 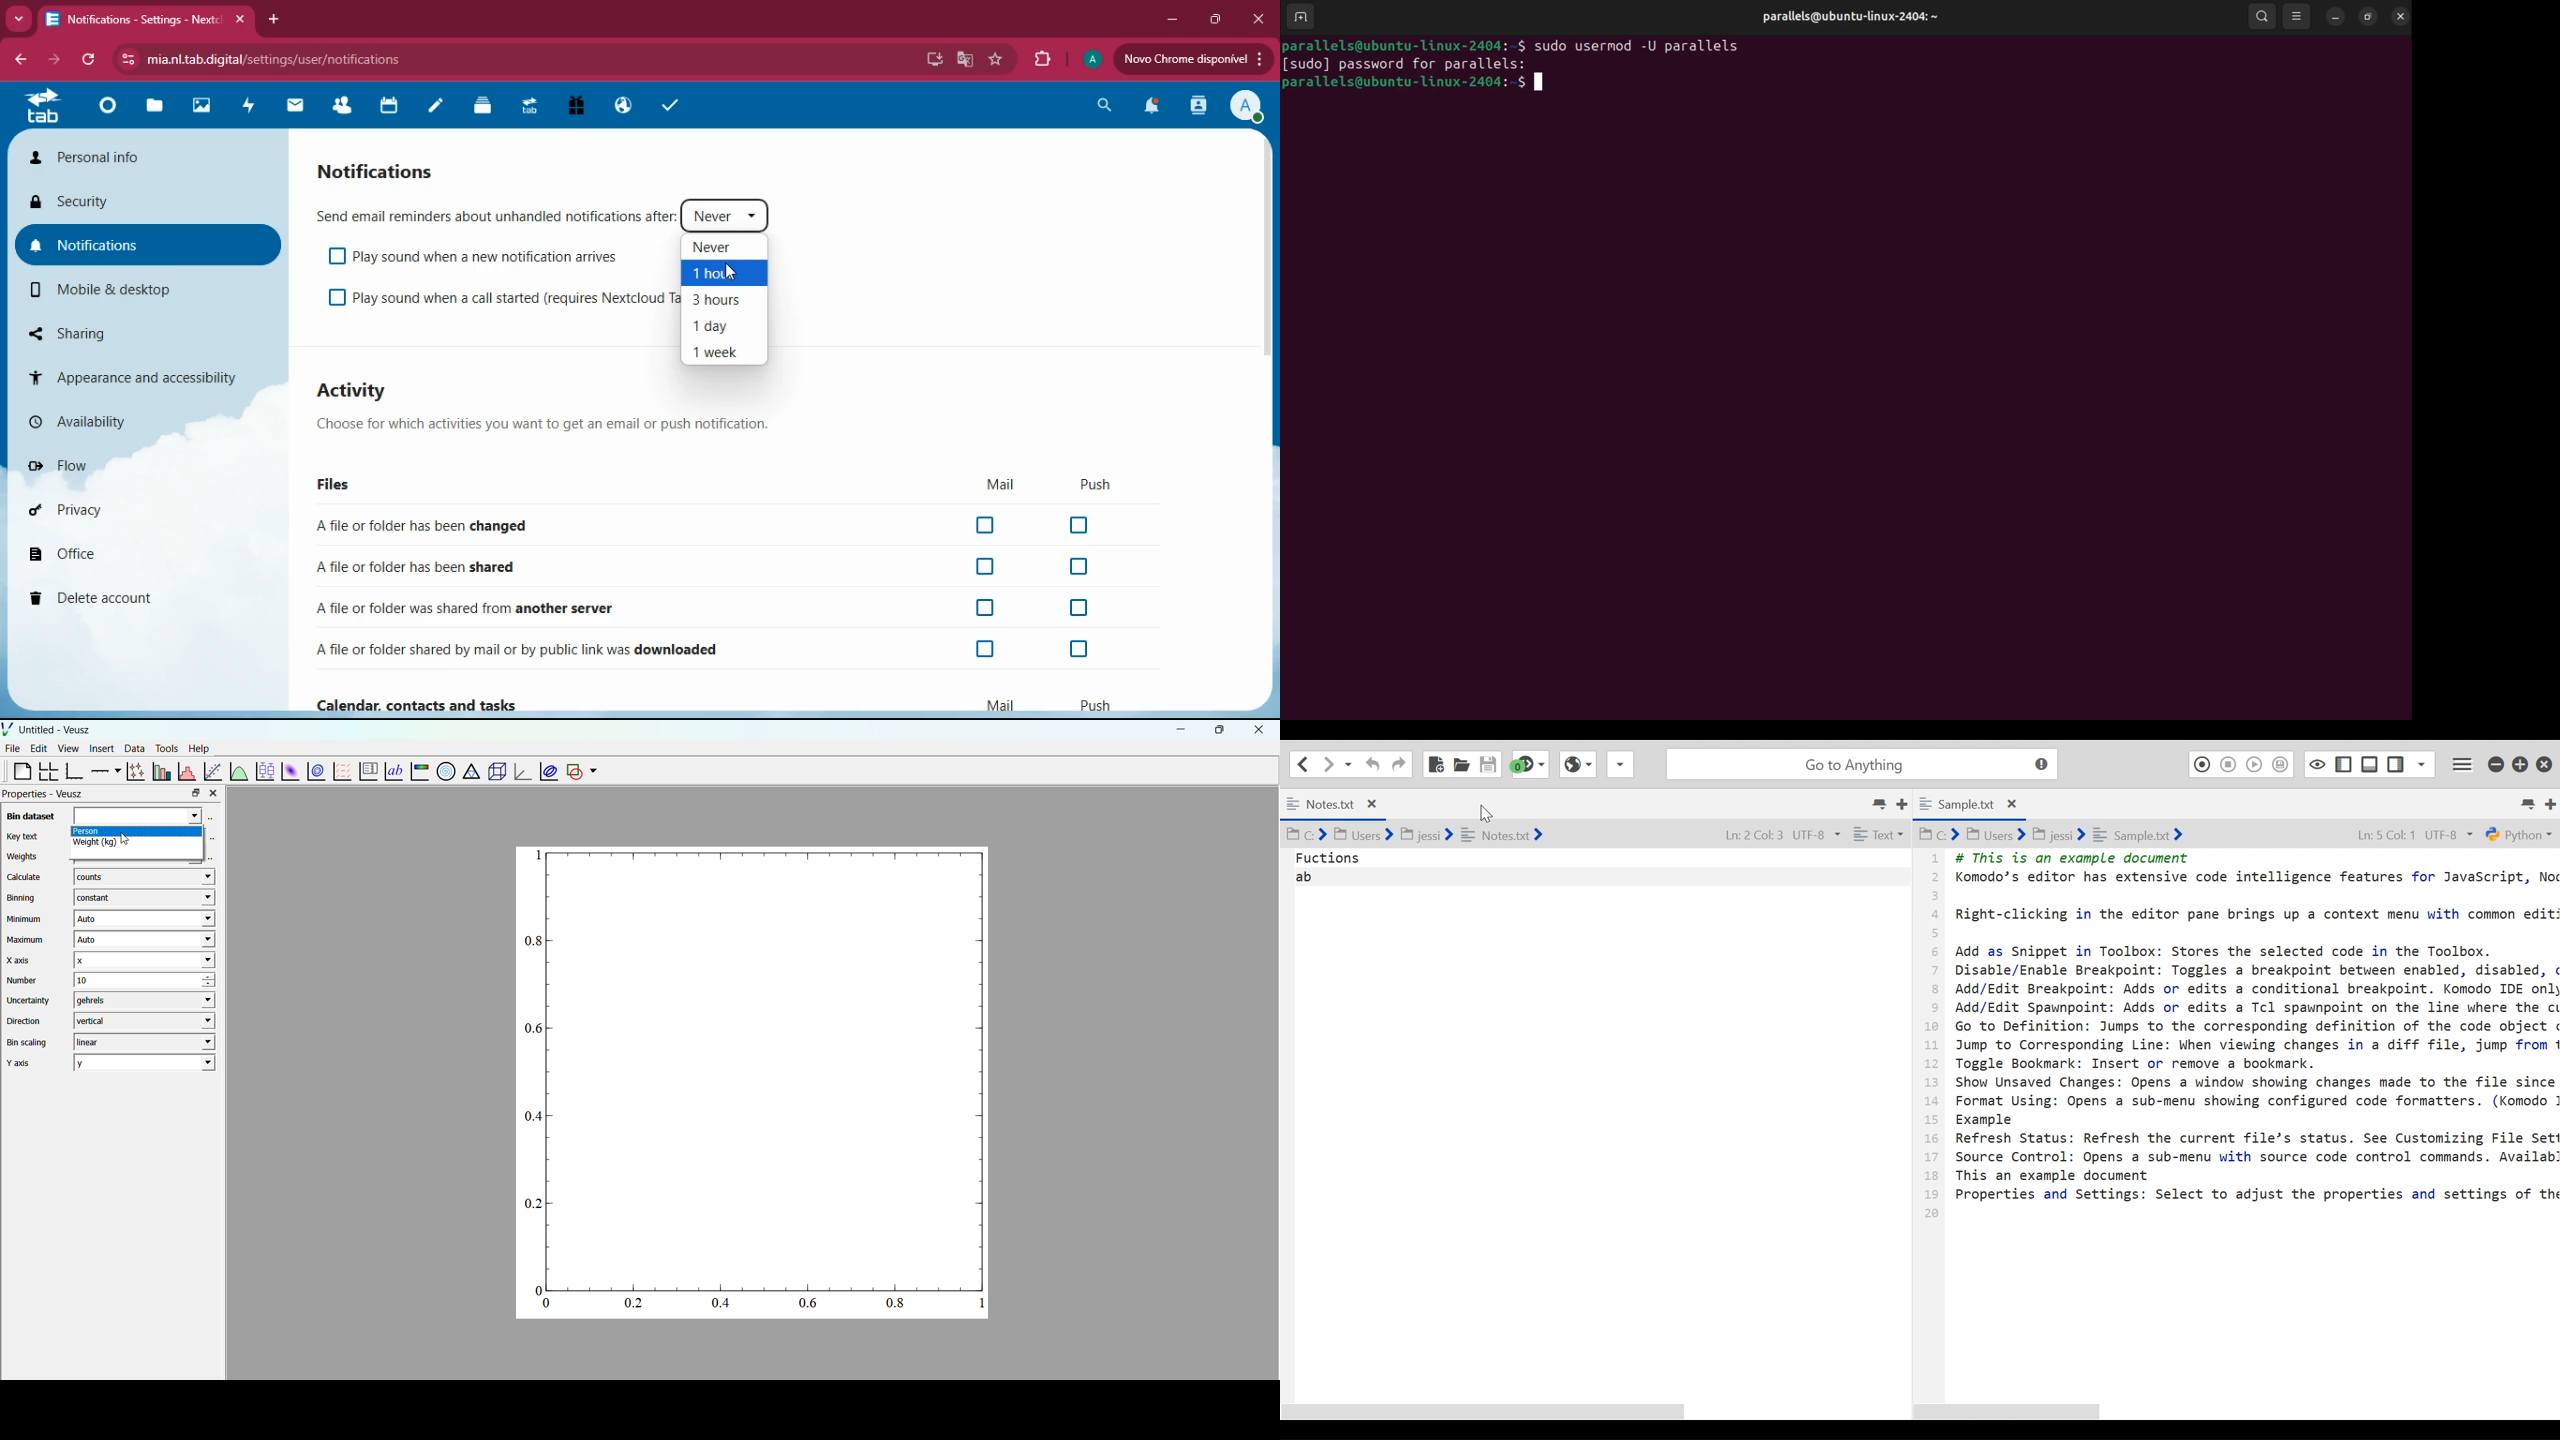 I want to click on tools, so click(x=165, y=748).